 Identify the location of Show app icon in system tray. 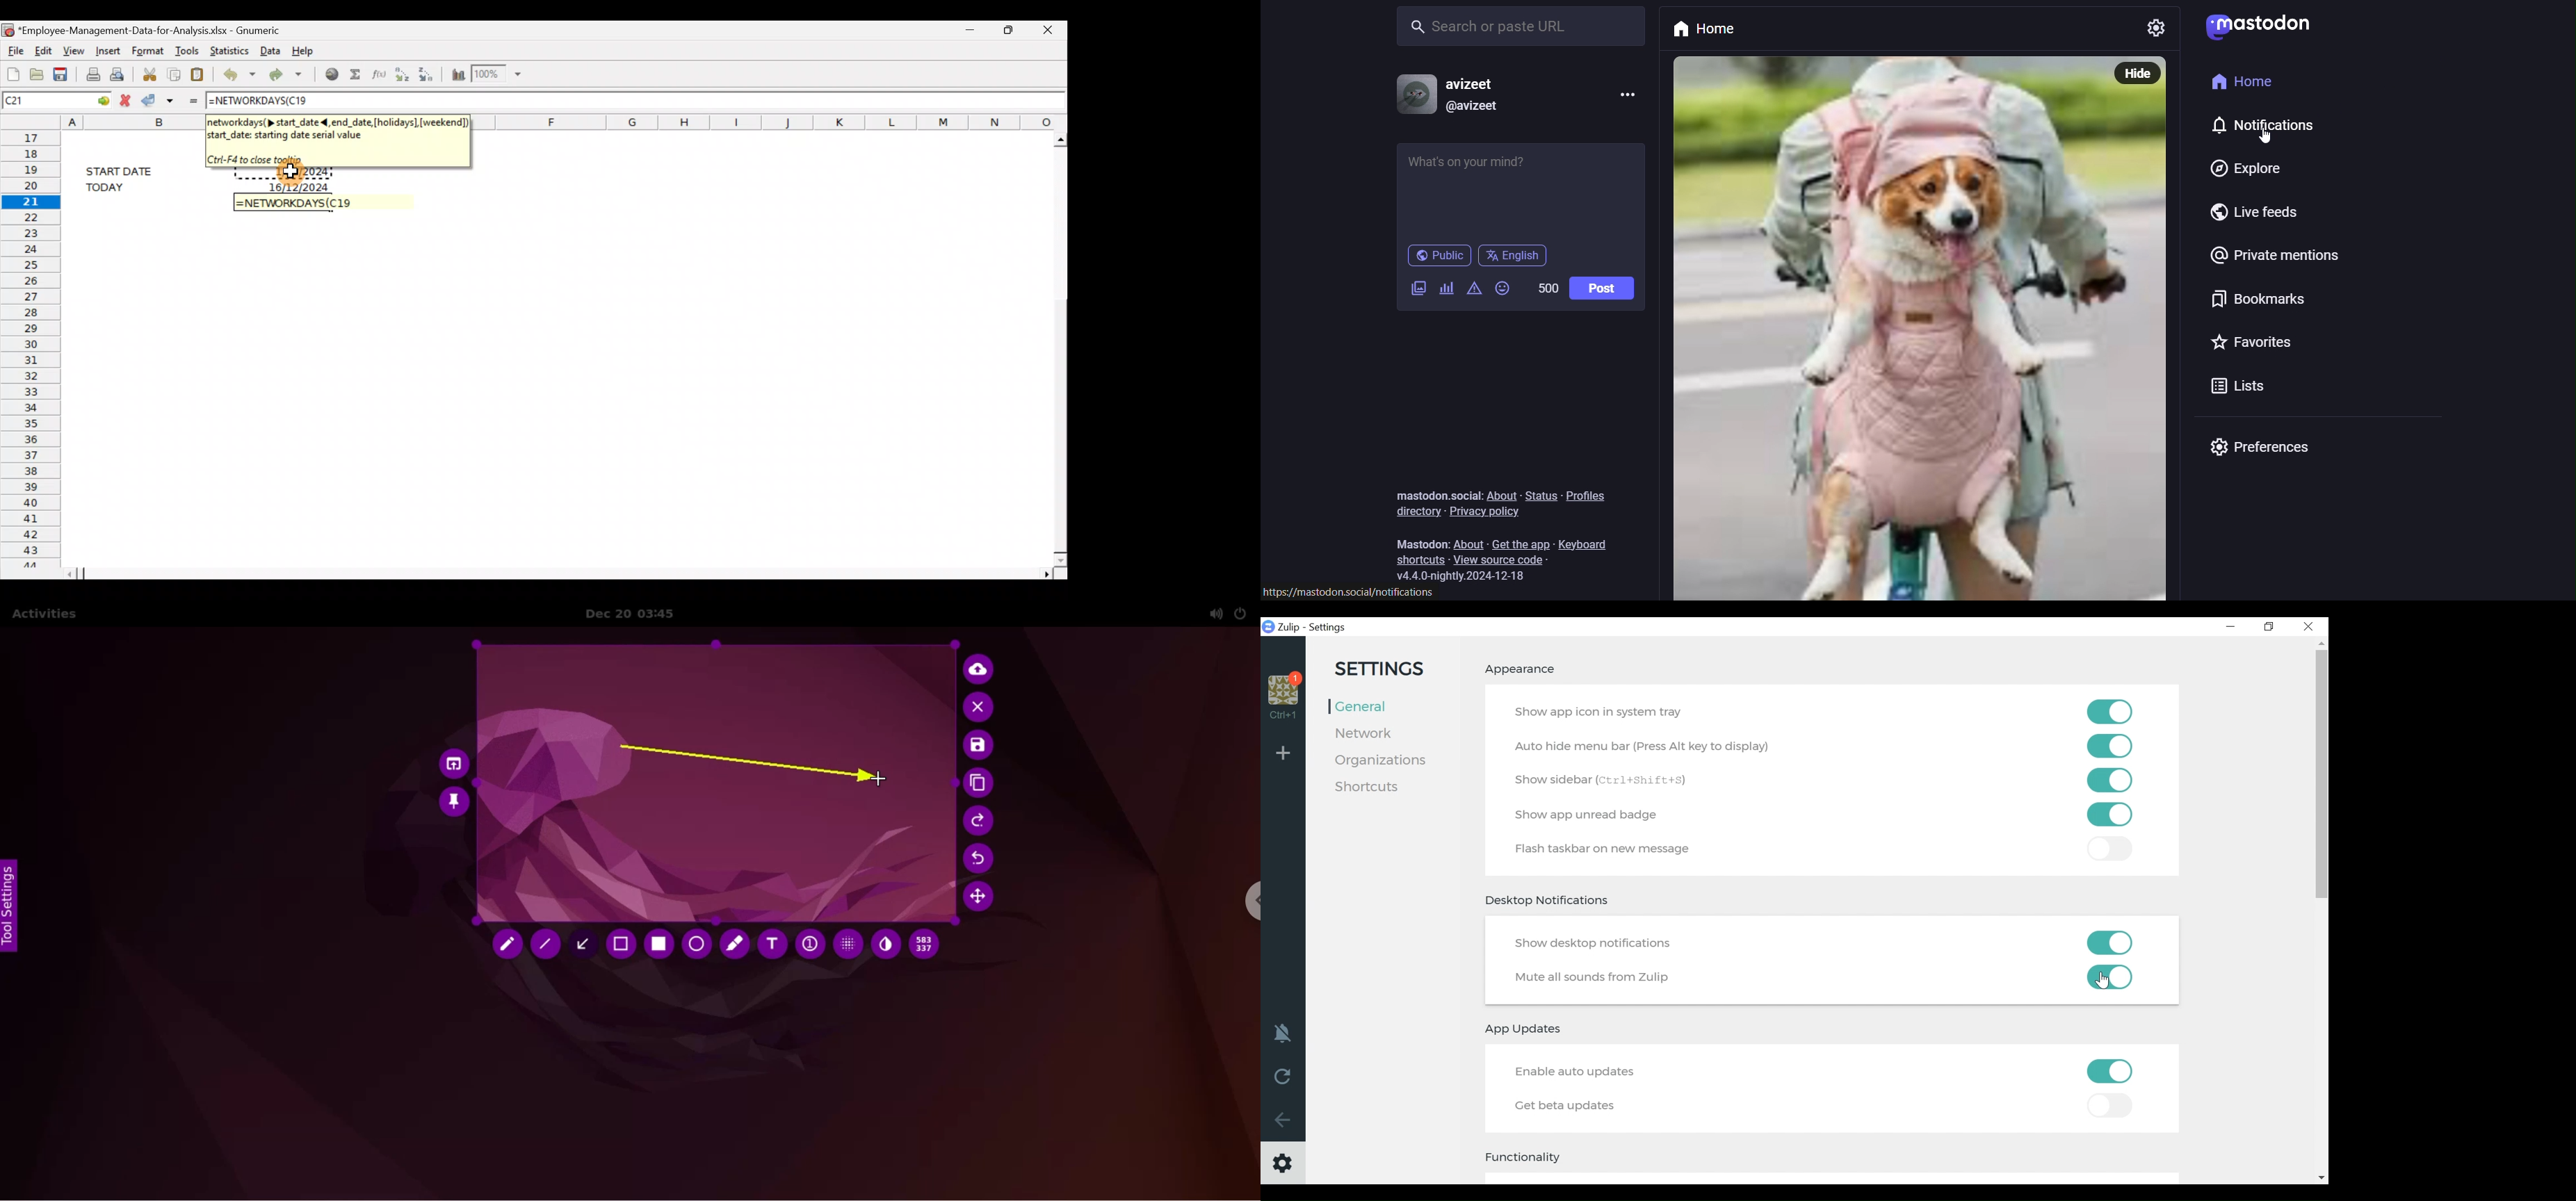
(1602, 711).